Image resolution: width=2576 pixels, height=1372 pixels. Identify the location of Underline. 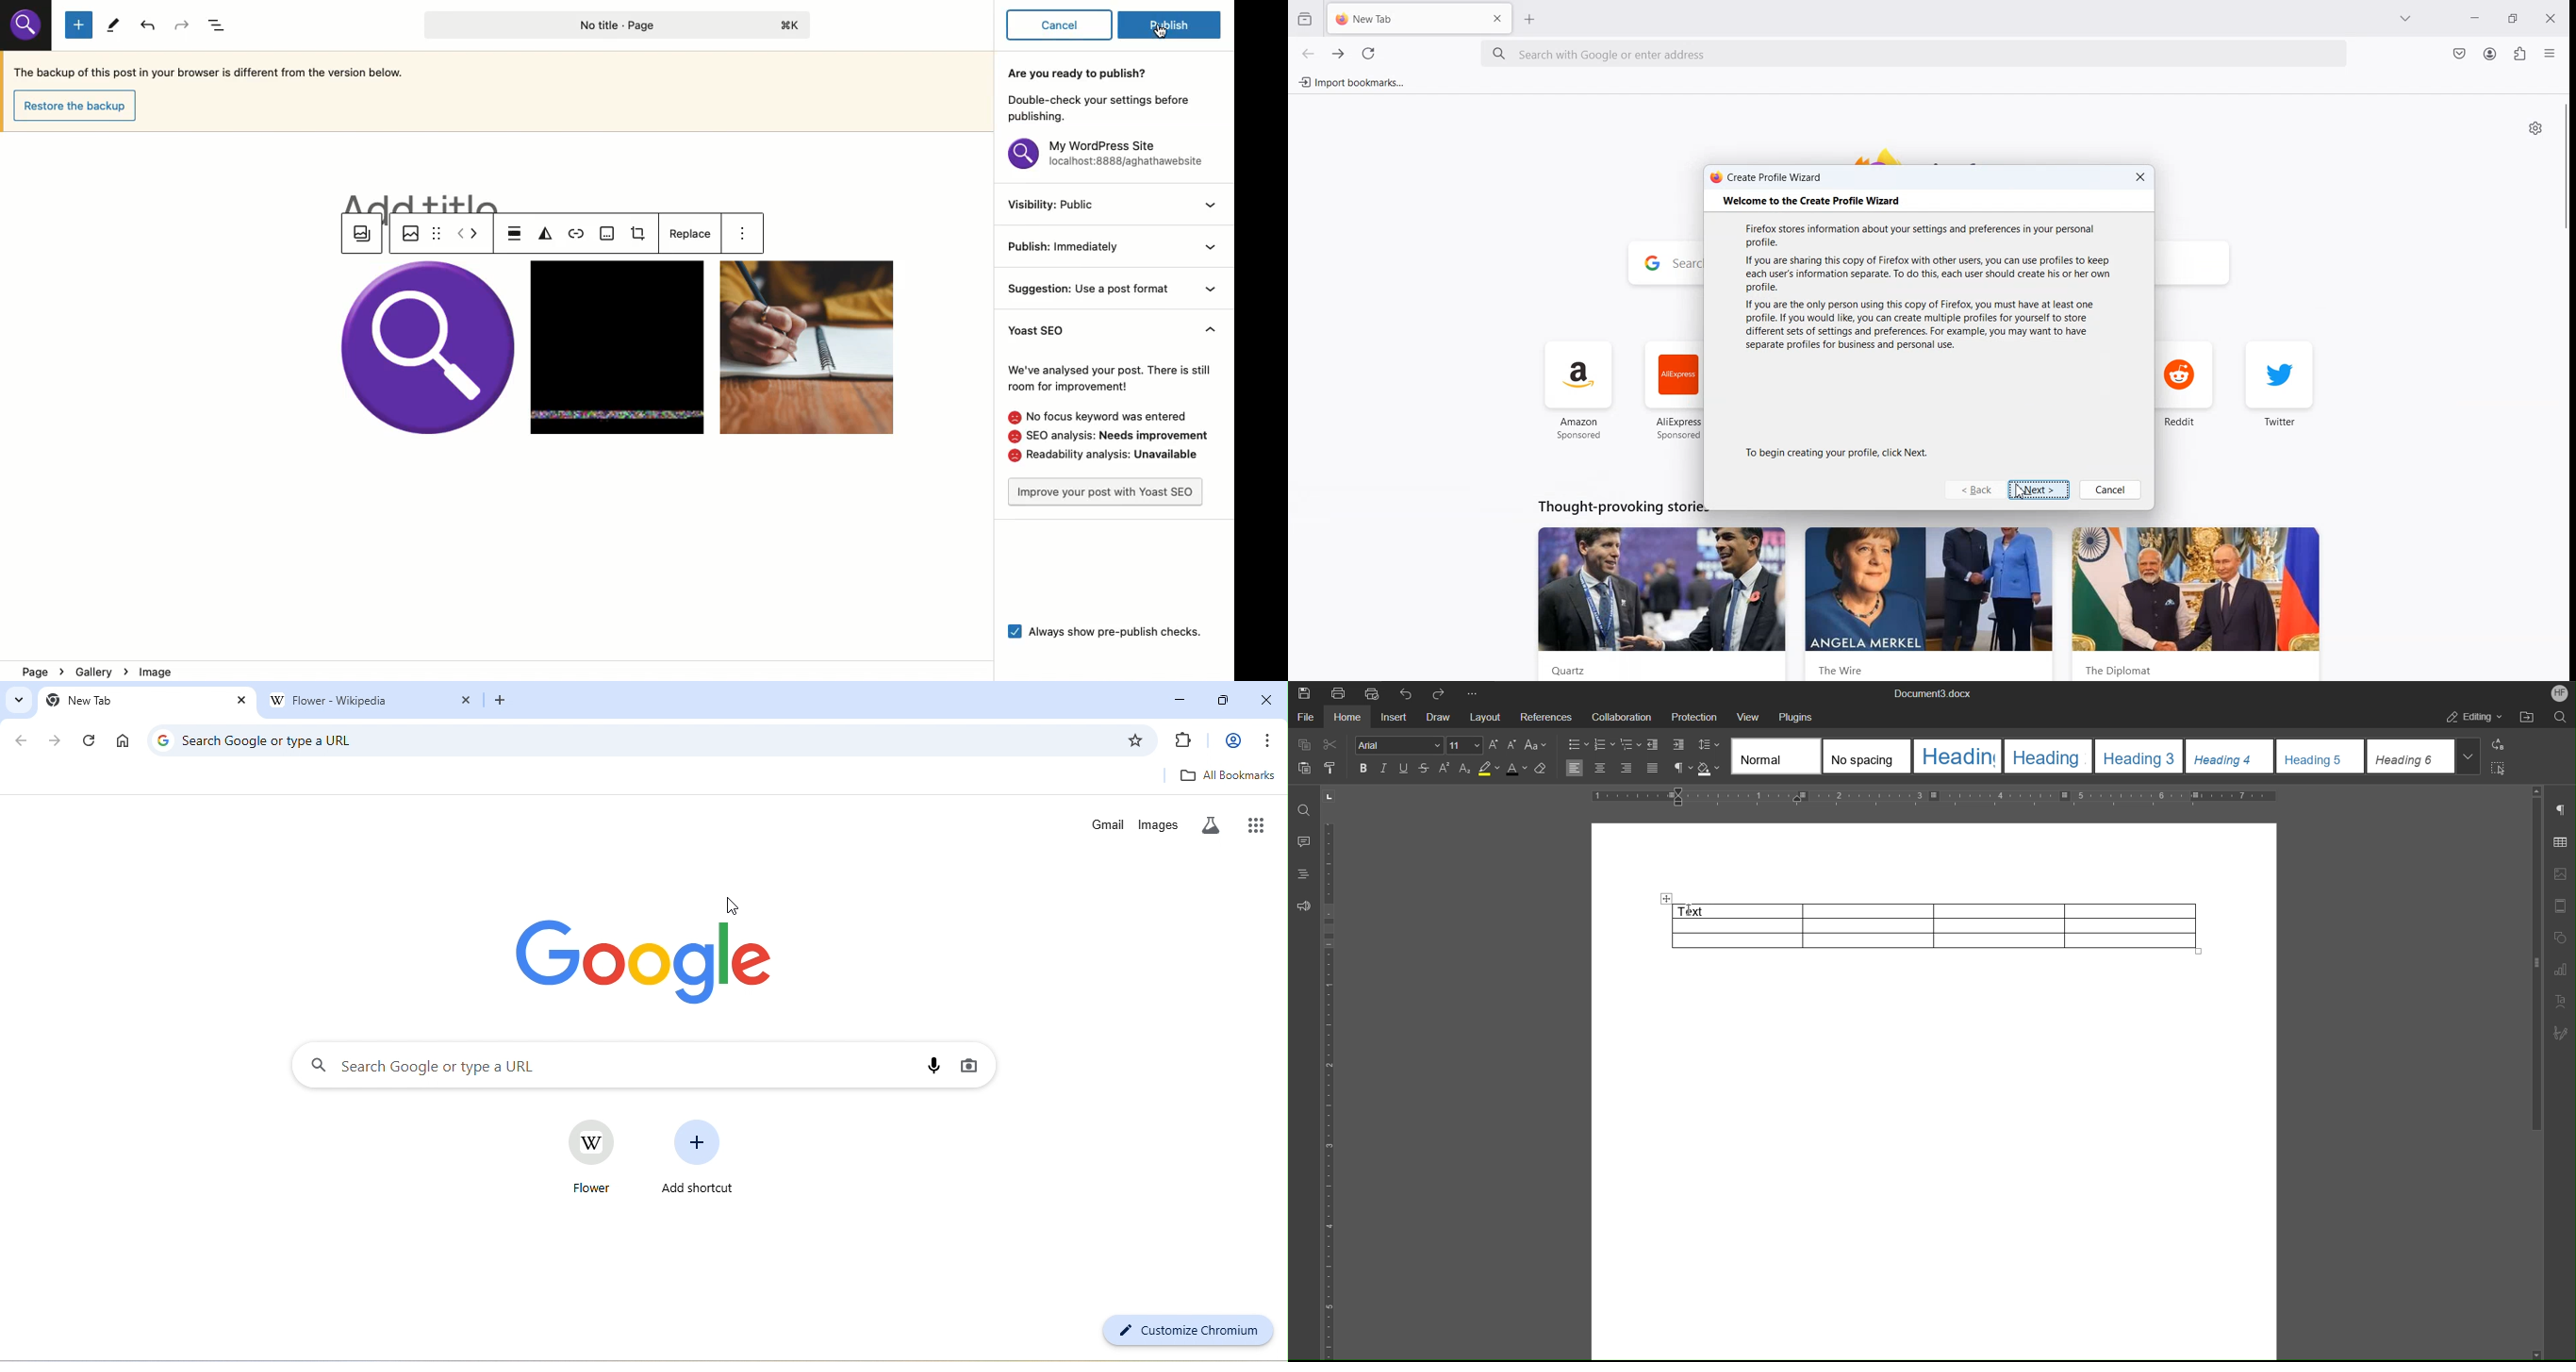
(1404, 768).